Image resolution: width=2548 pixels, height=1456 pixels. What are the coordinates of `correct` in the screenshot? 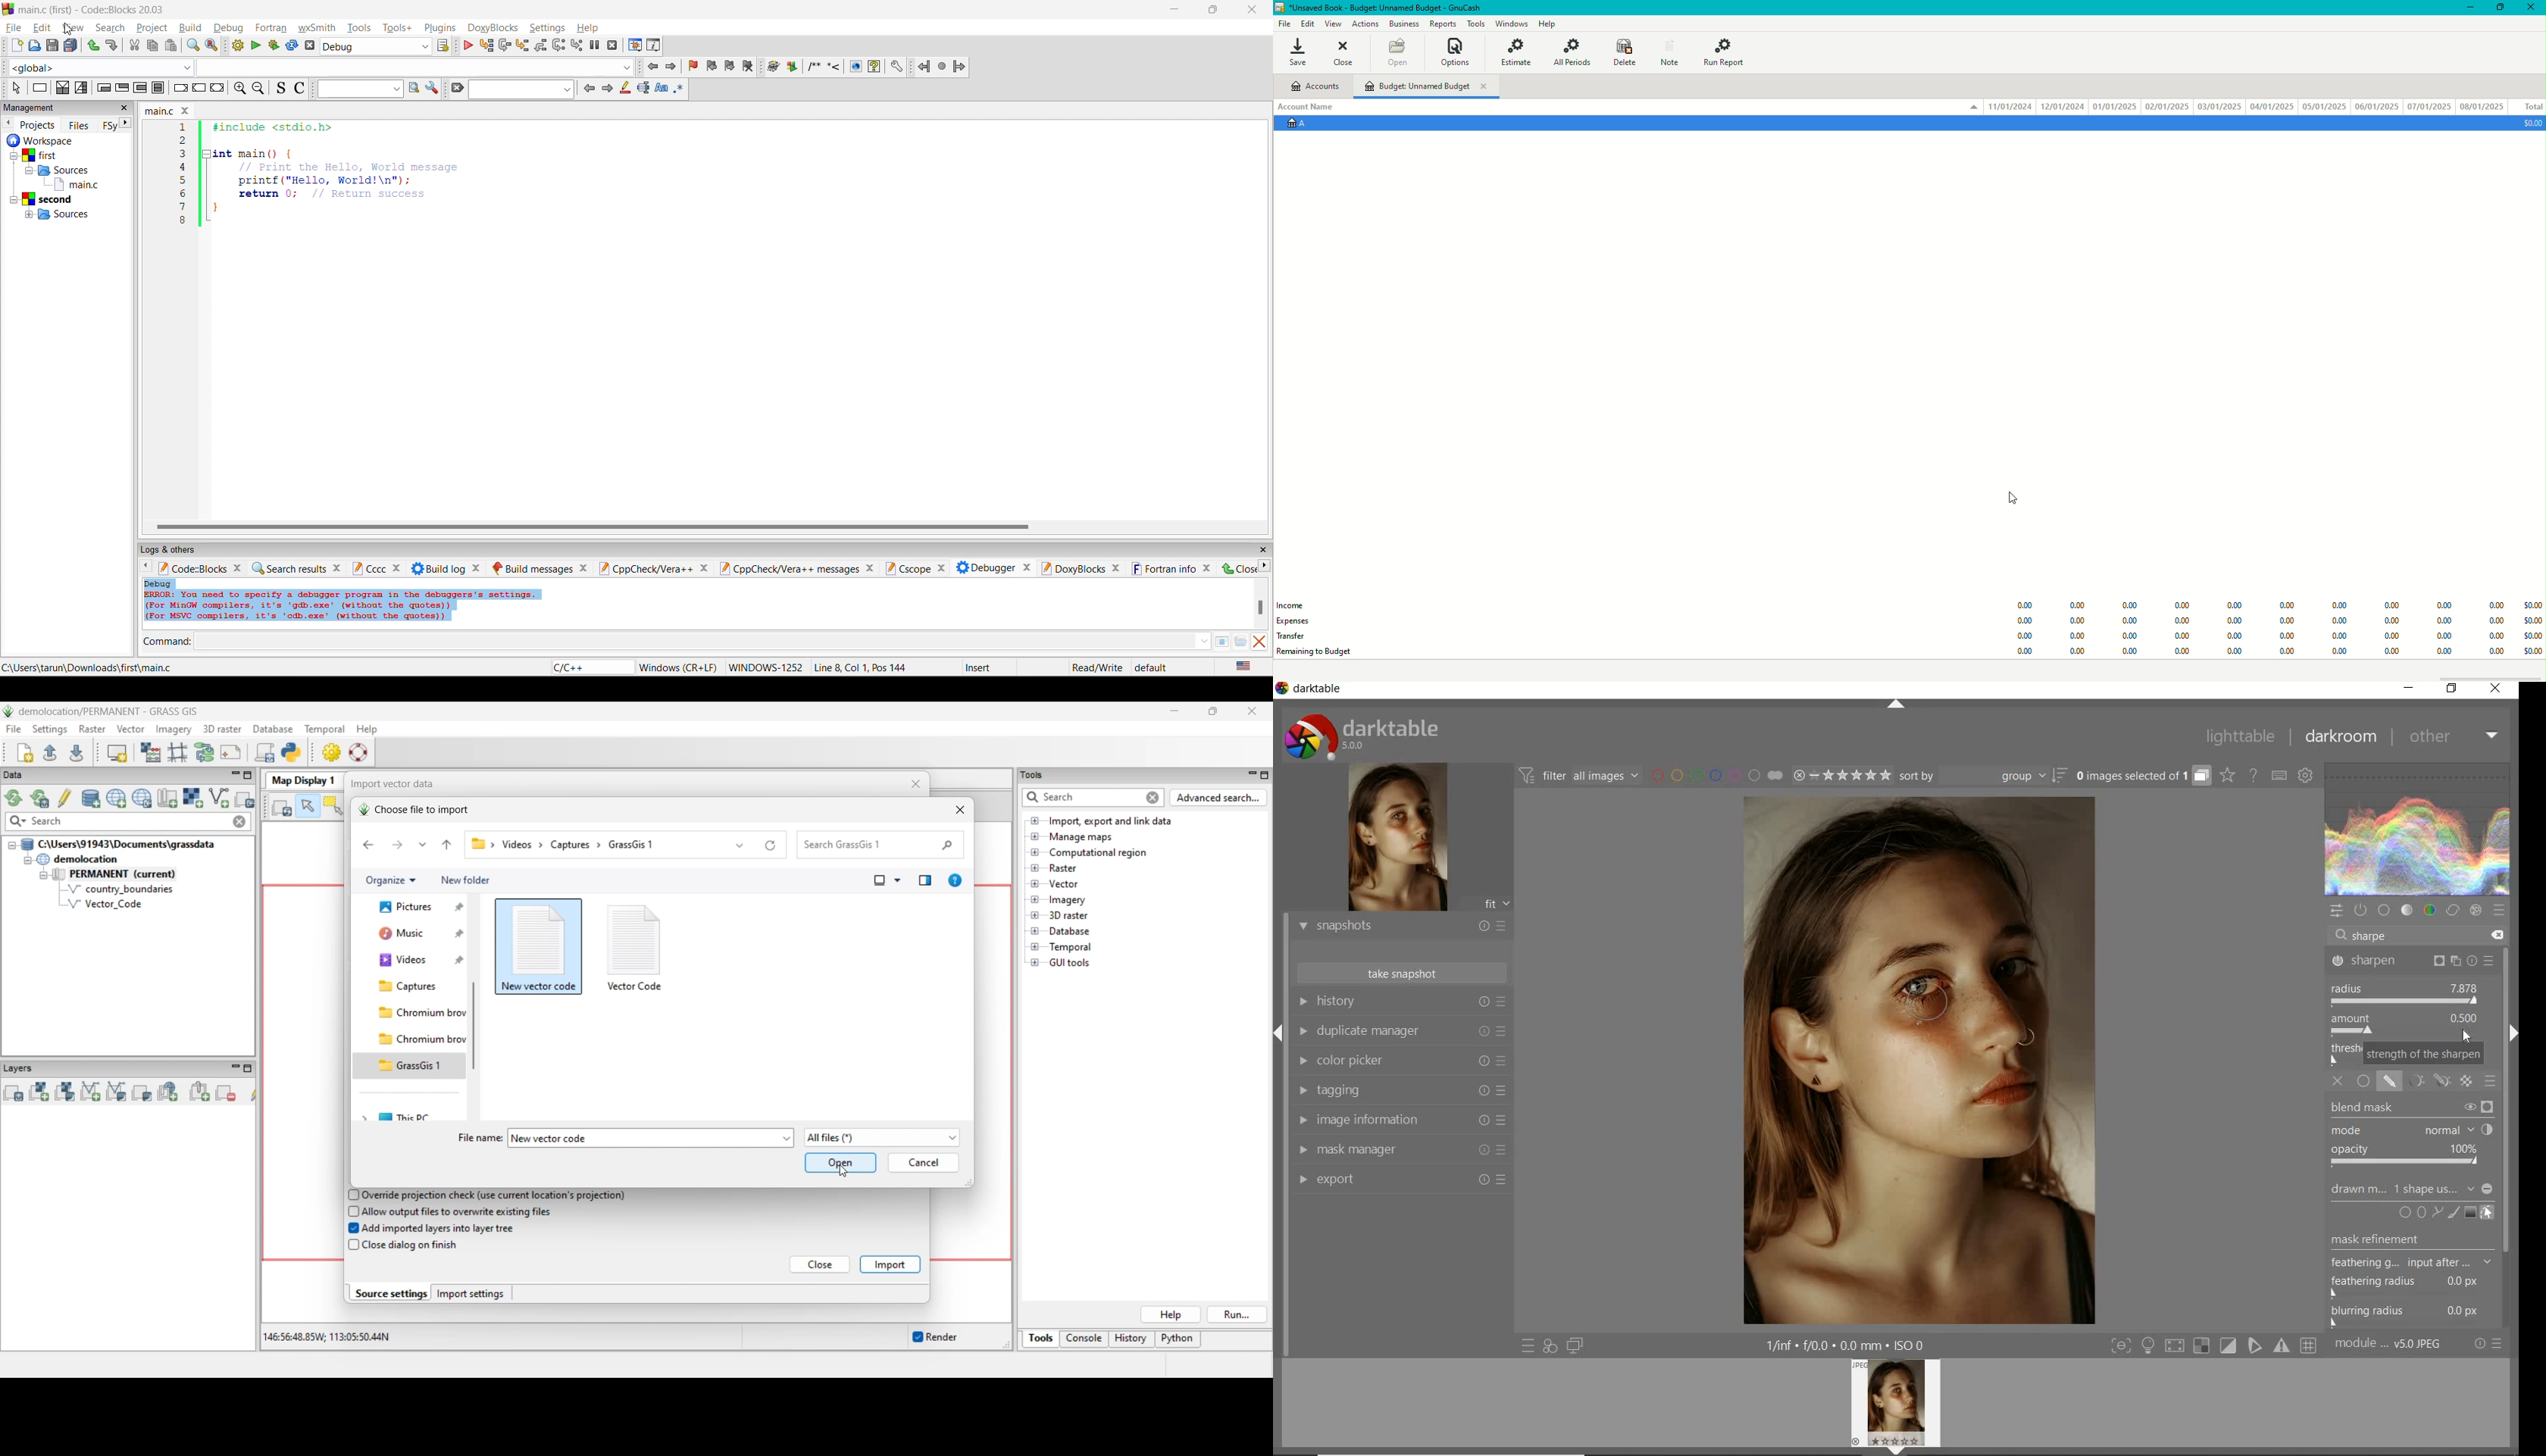 It's located at (2452, 912).